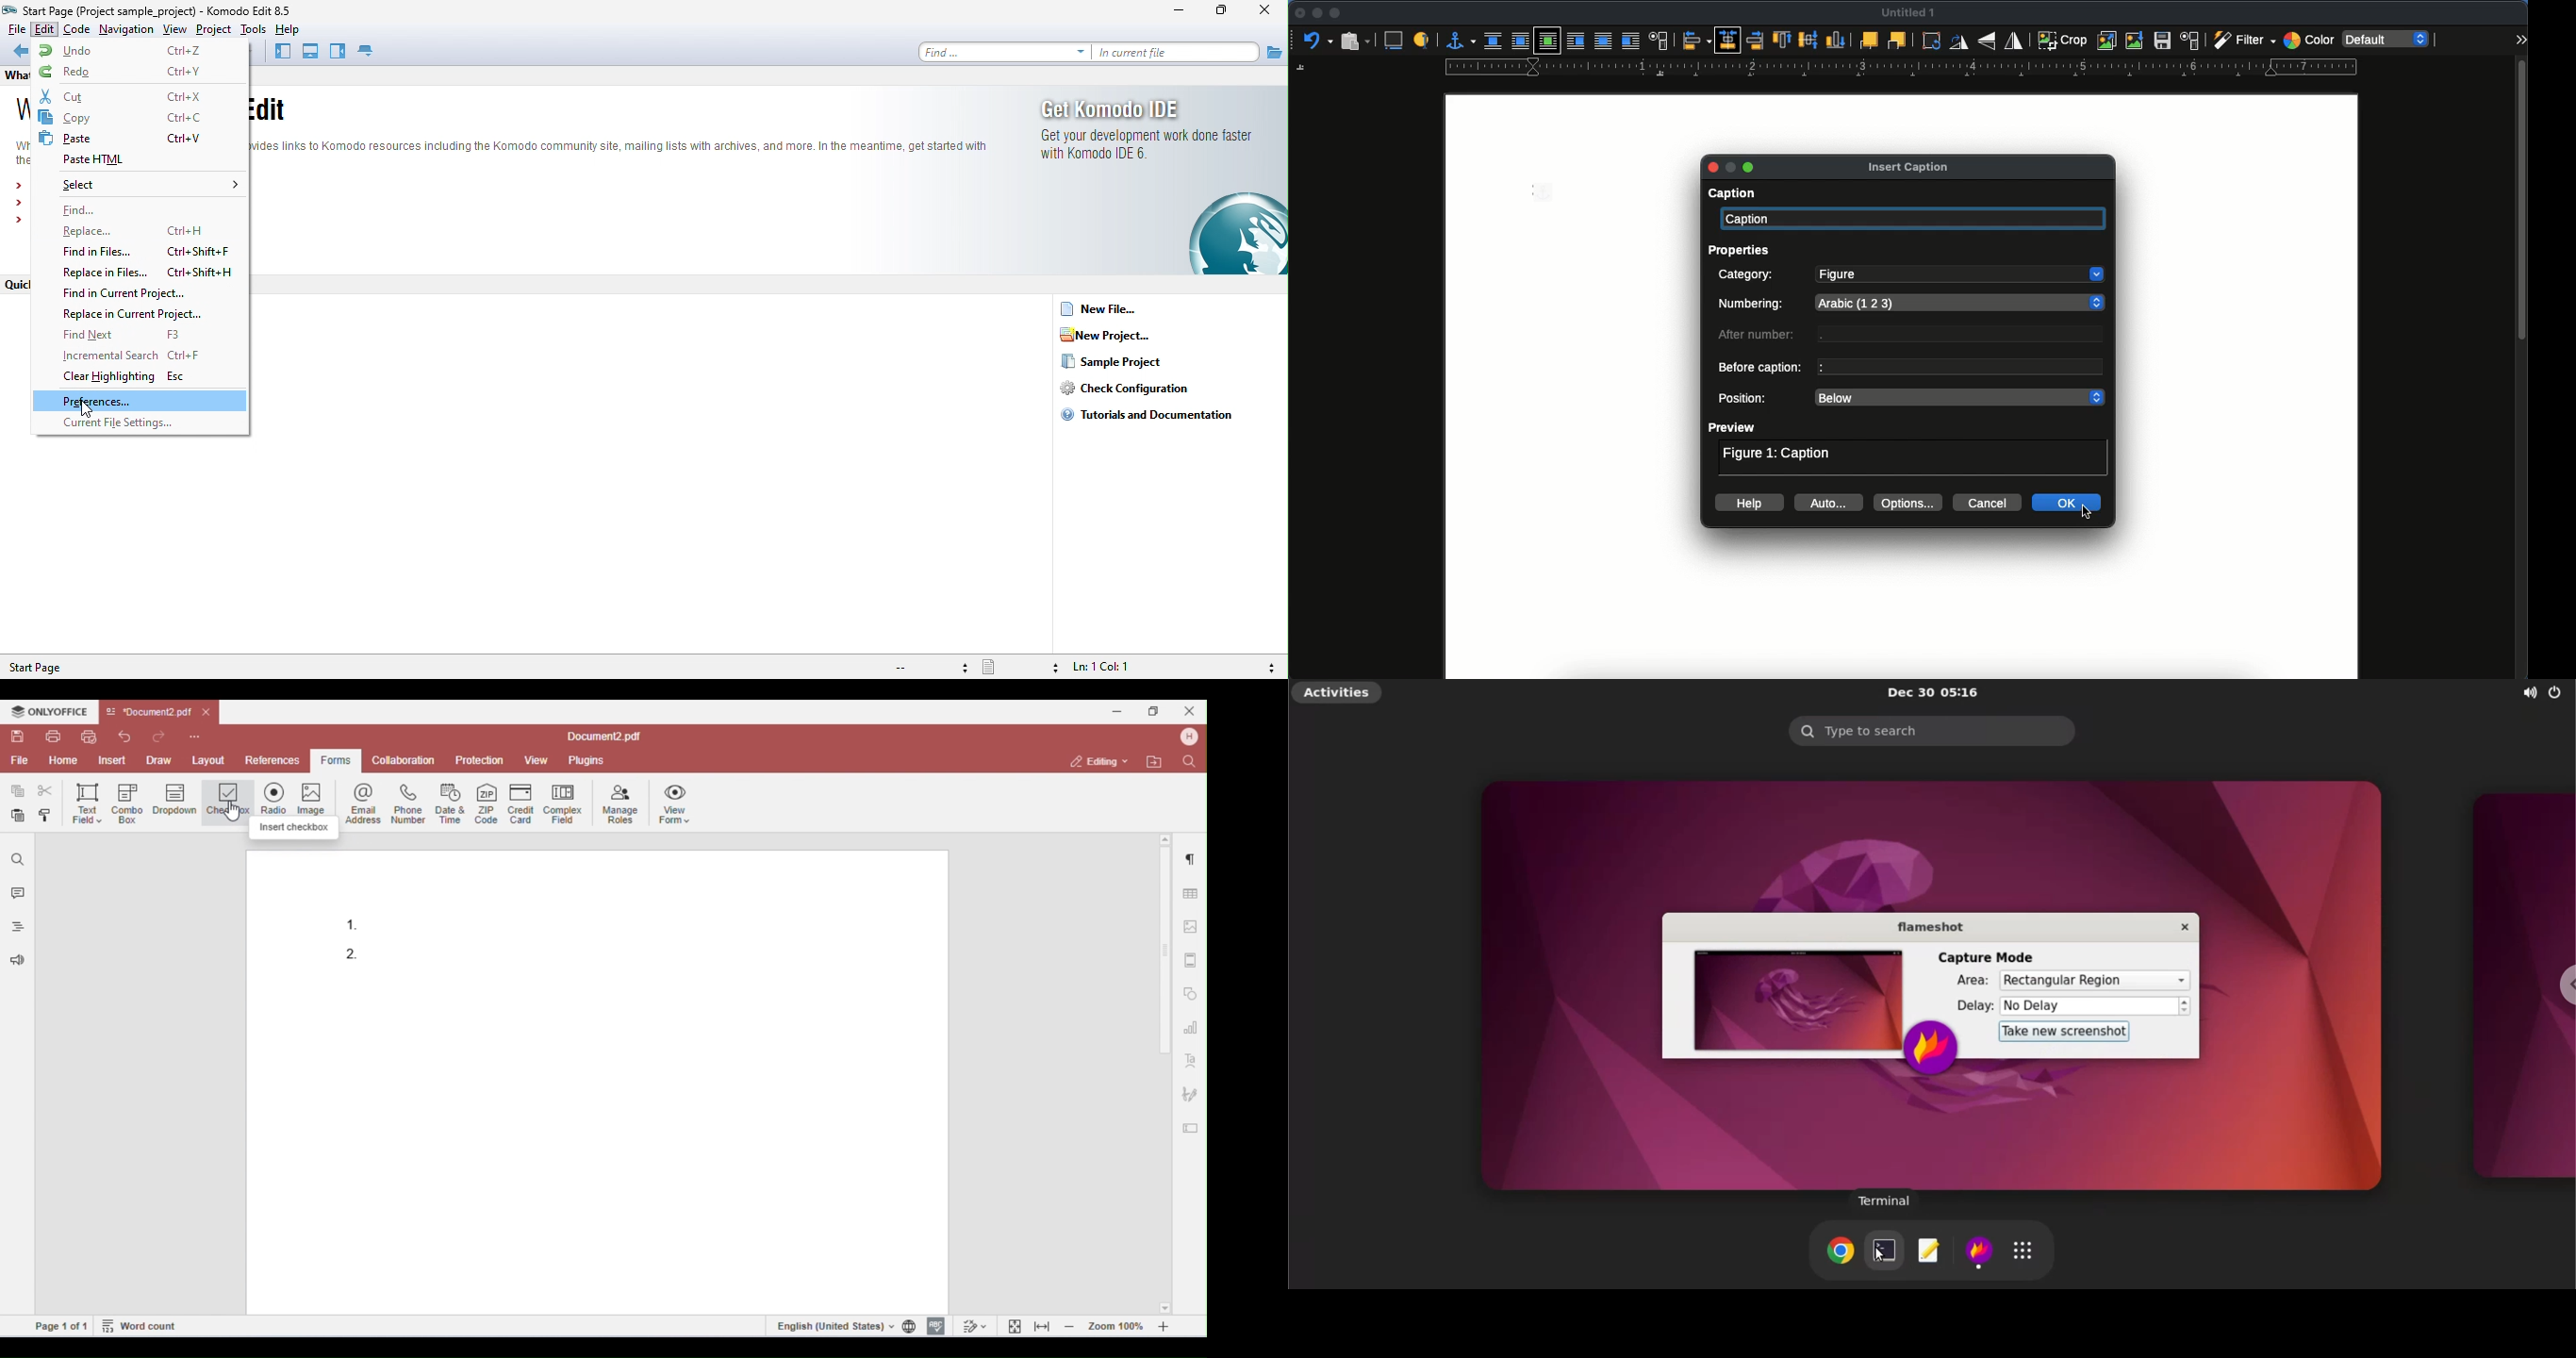 This screenshot has width=2576, height=1372. What do you see at coordinates (1659, 40) in the screenshot?
I see `text wrap` at bounding box center [1659, 40].